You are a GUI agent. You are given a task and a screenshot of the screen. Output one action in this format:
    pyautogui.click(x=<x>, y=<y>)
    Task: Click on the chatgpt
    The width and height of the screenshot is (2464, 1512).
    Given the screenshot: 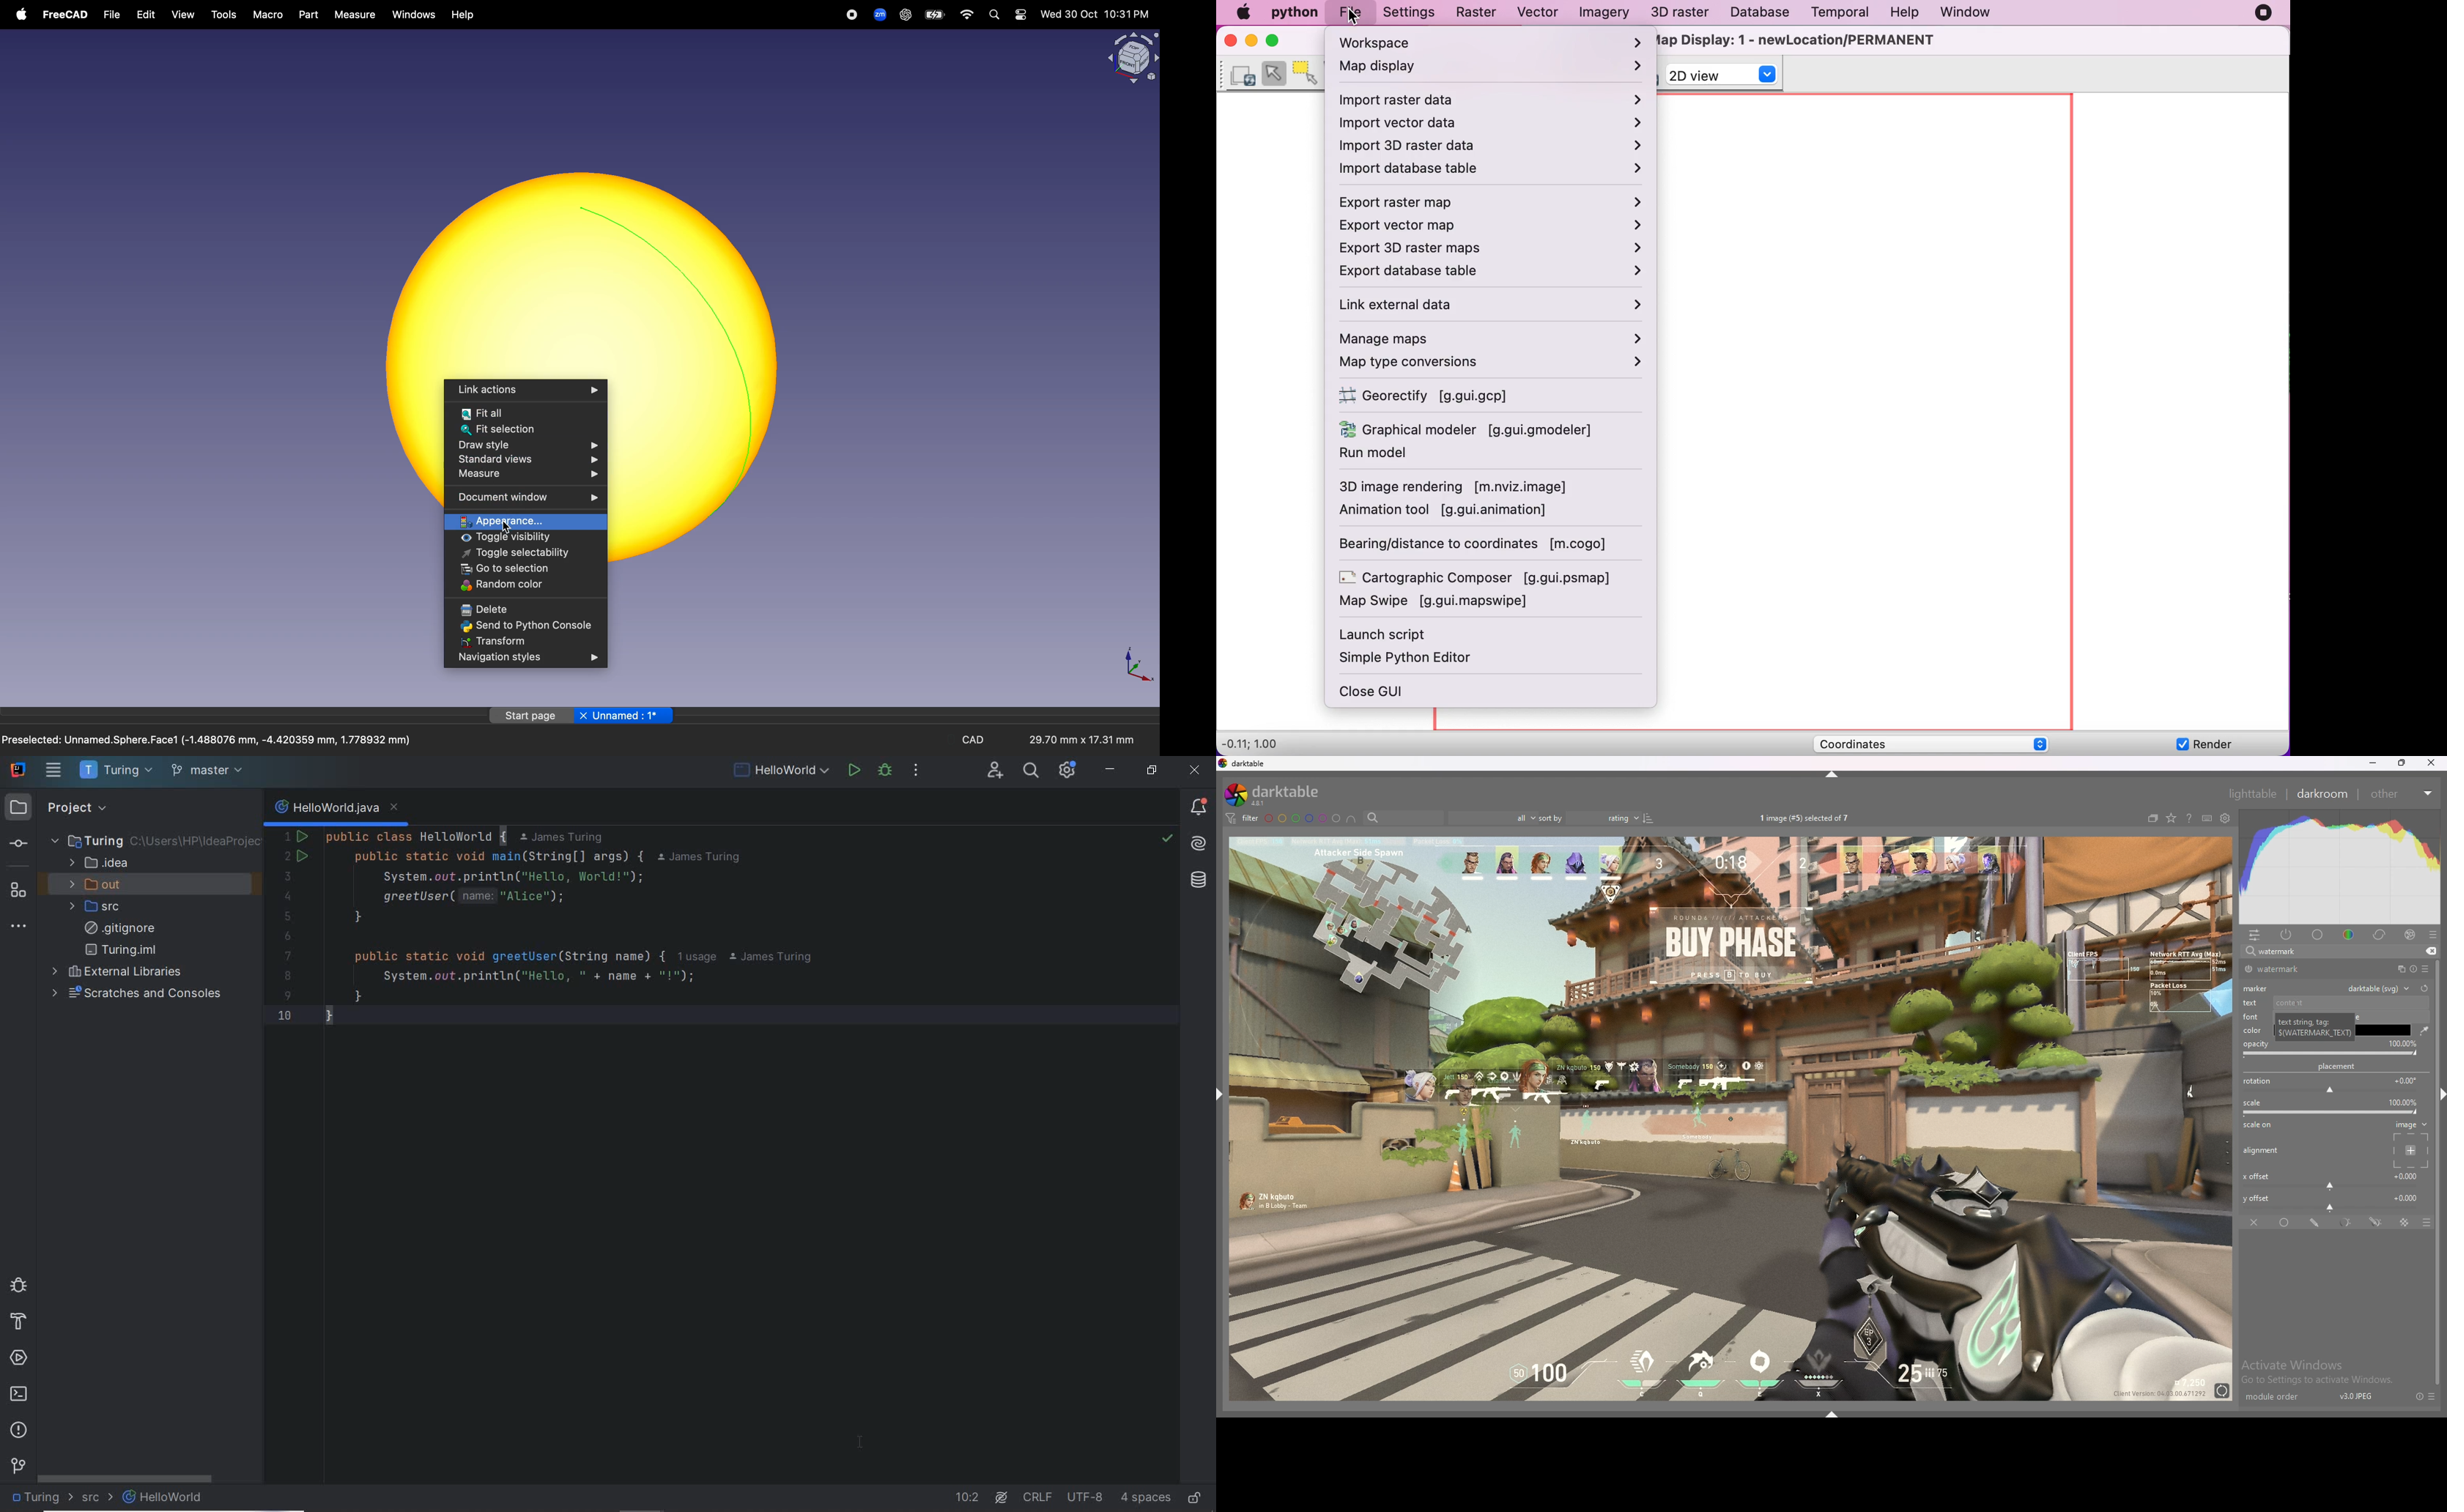 What is the action you would take?
    pyautogui.click(x=905, y=15)
    